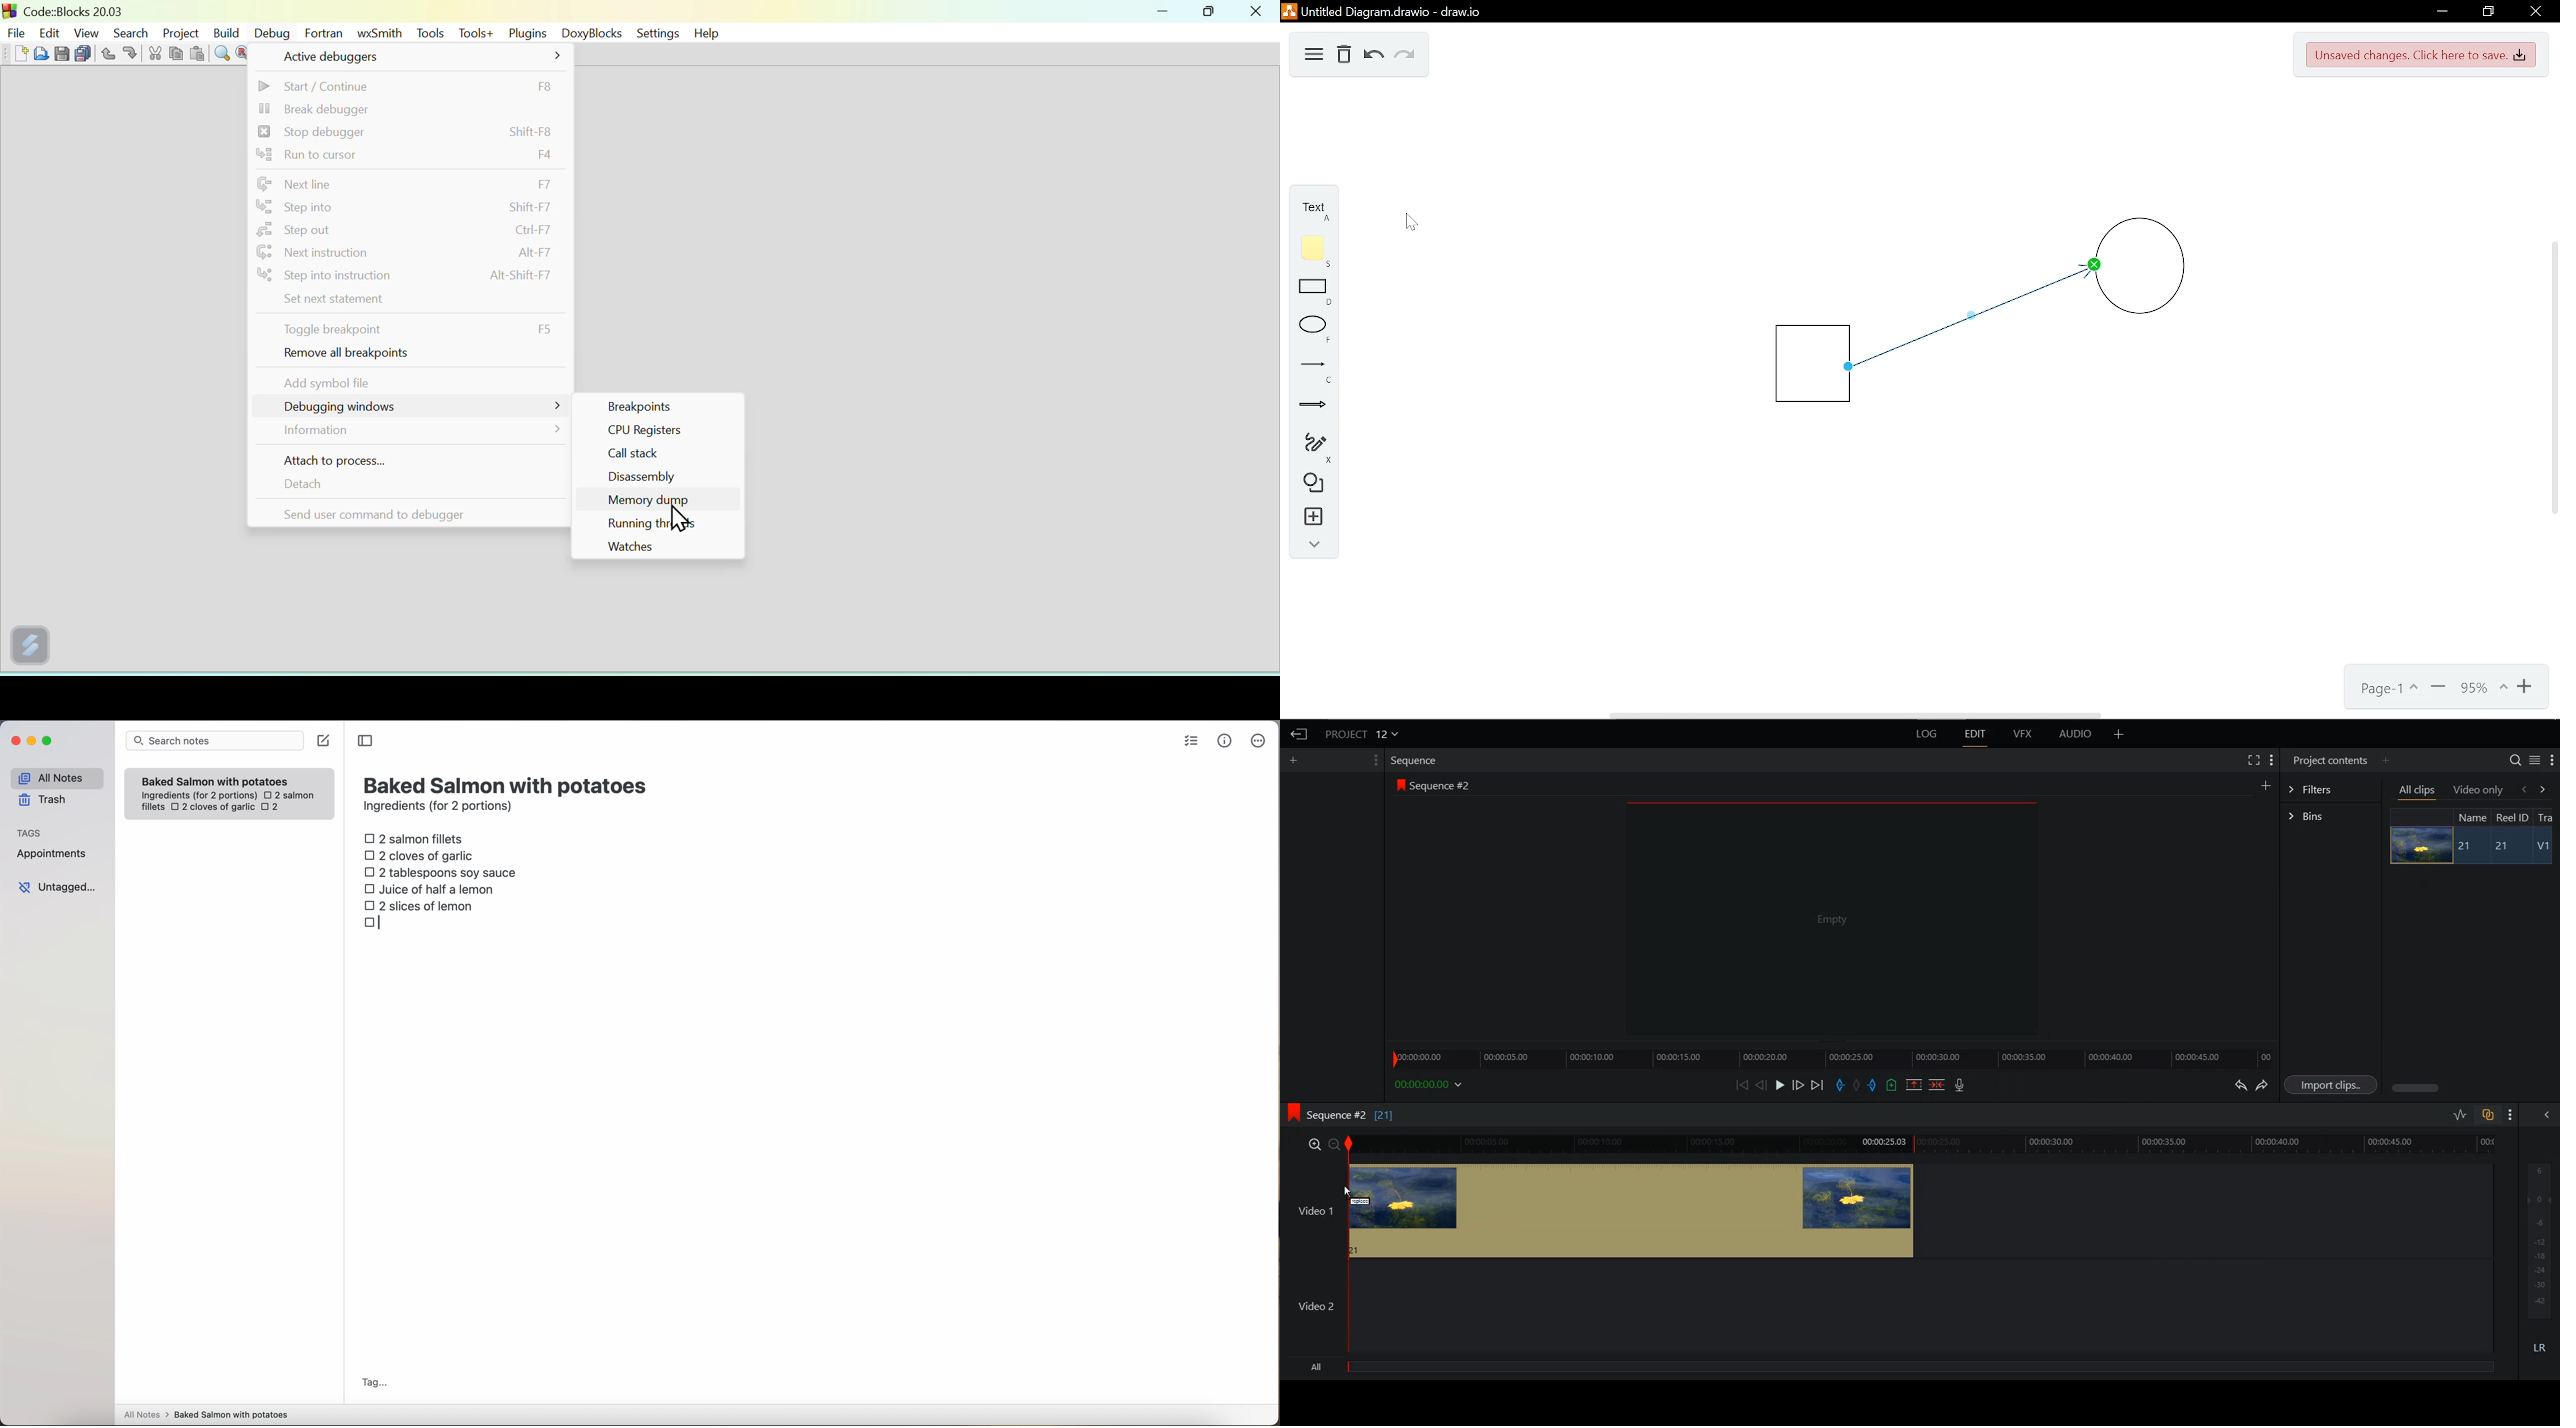 The width and height of the screenshot is (2576, 1428). I want to click on Add an Cue in current position, so click(1892, 1085).